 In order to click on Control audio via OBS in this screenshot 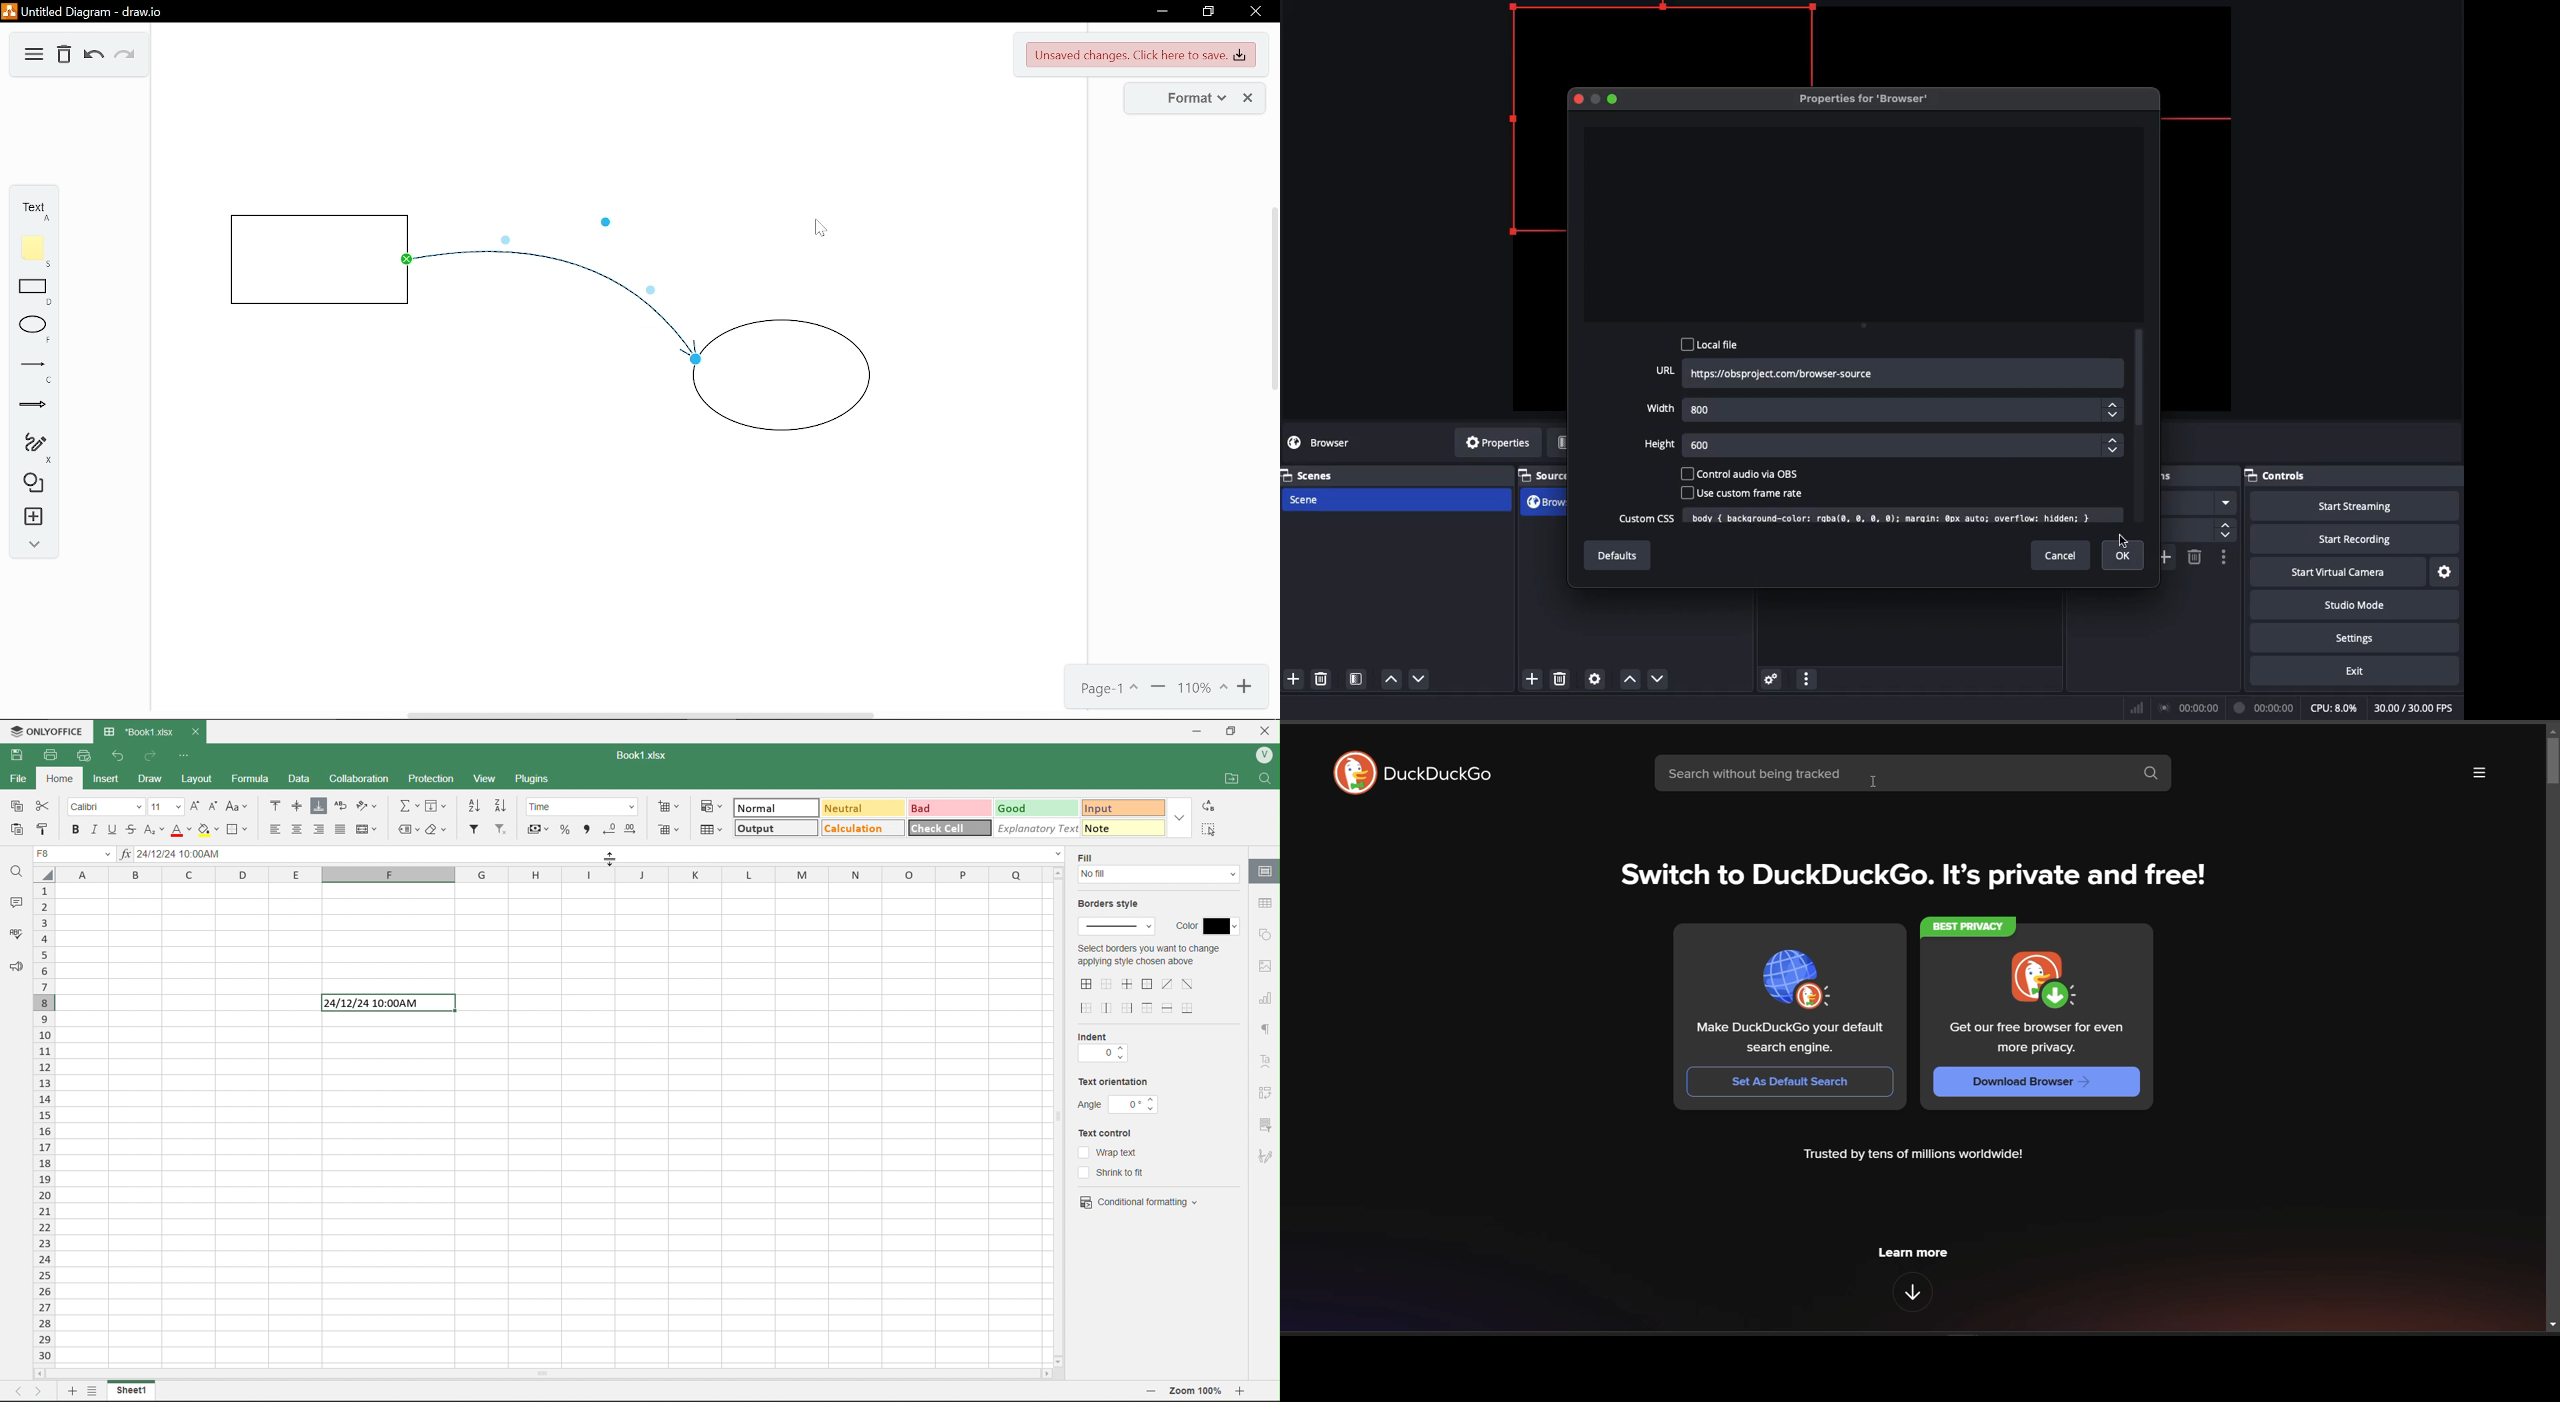, I will do `click(1743, 474)`.